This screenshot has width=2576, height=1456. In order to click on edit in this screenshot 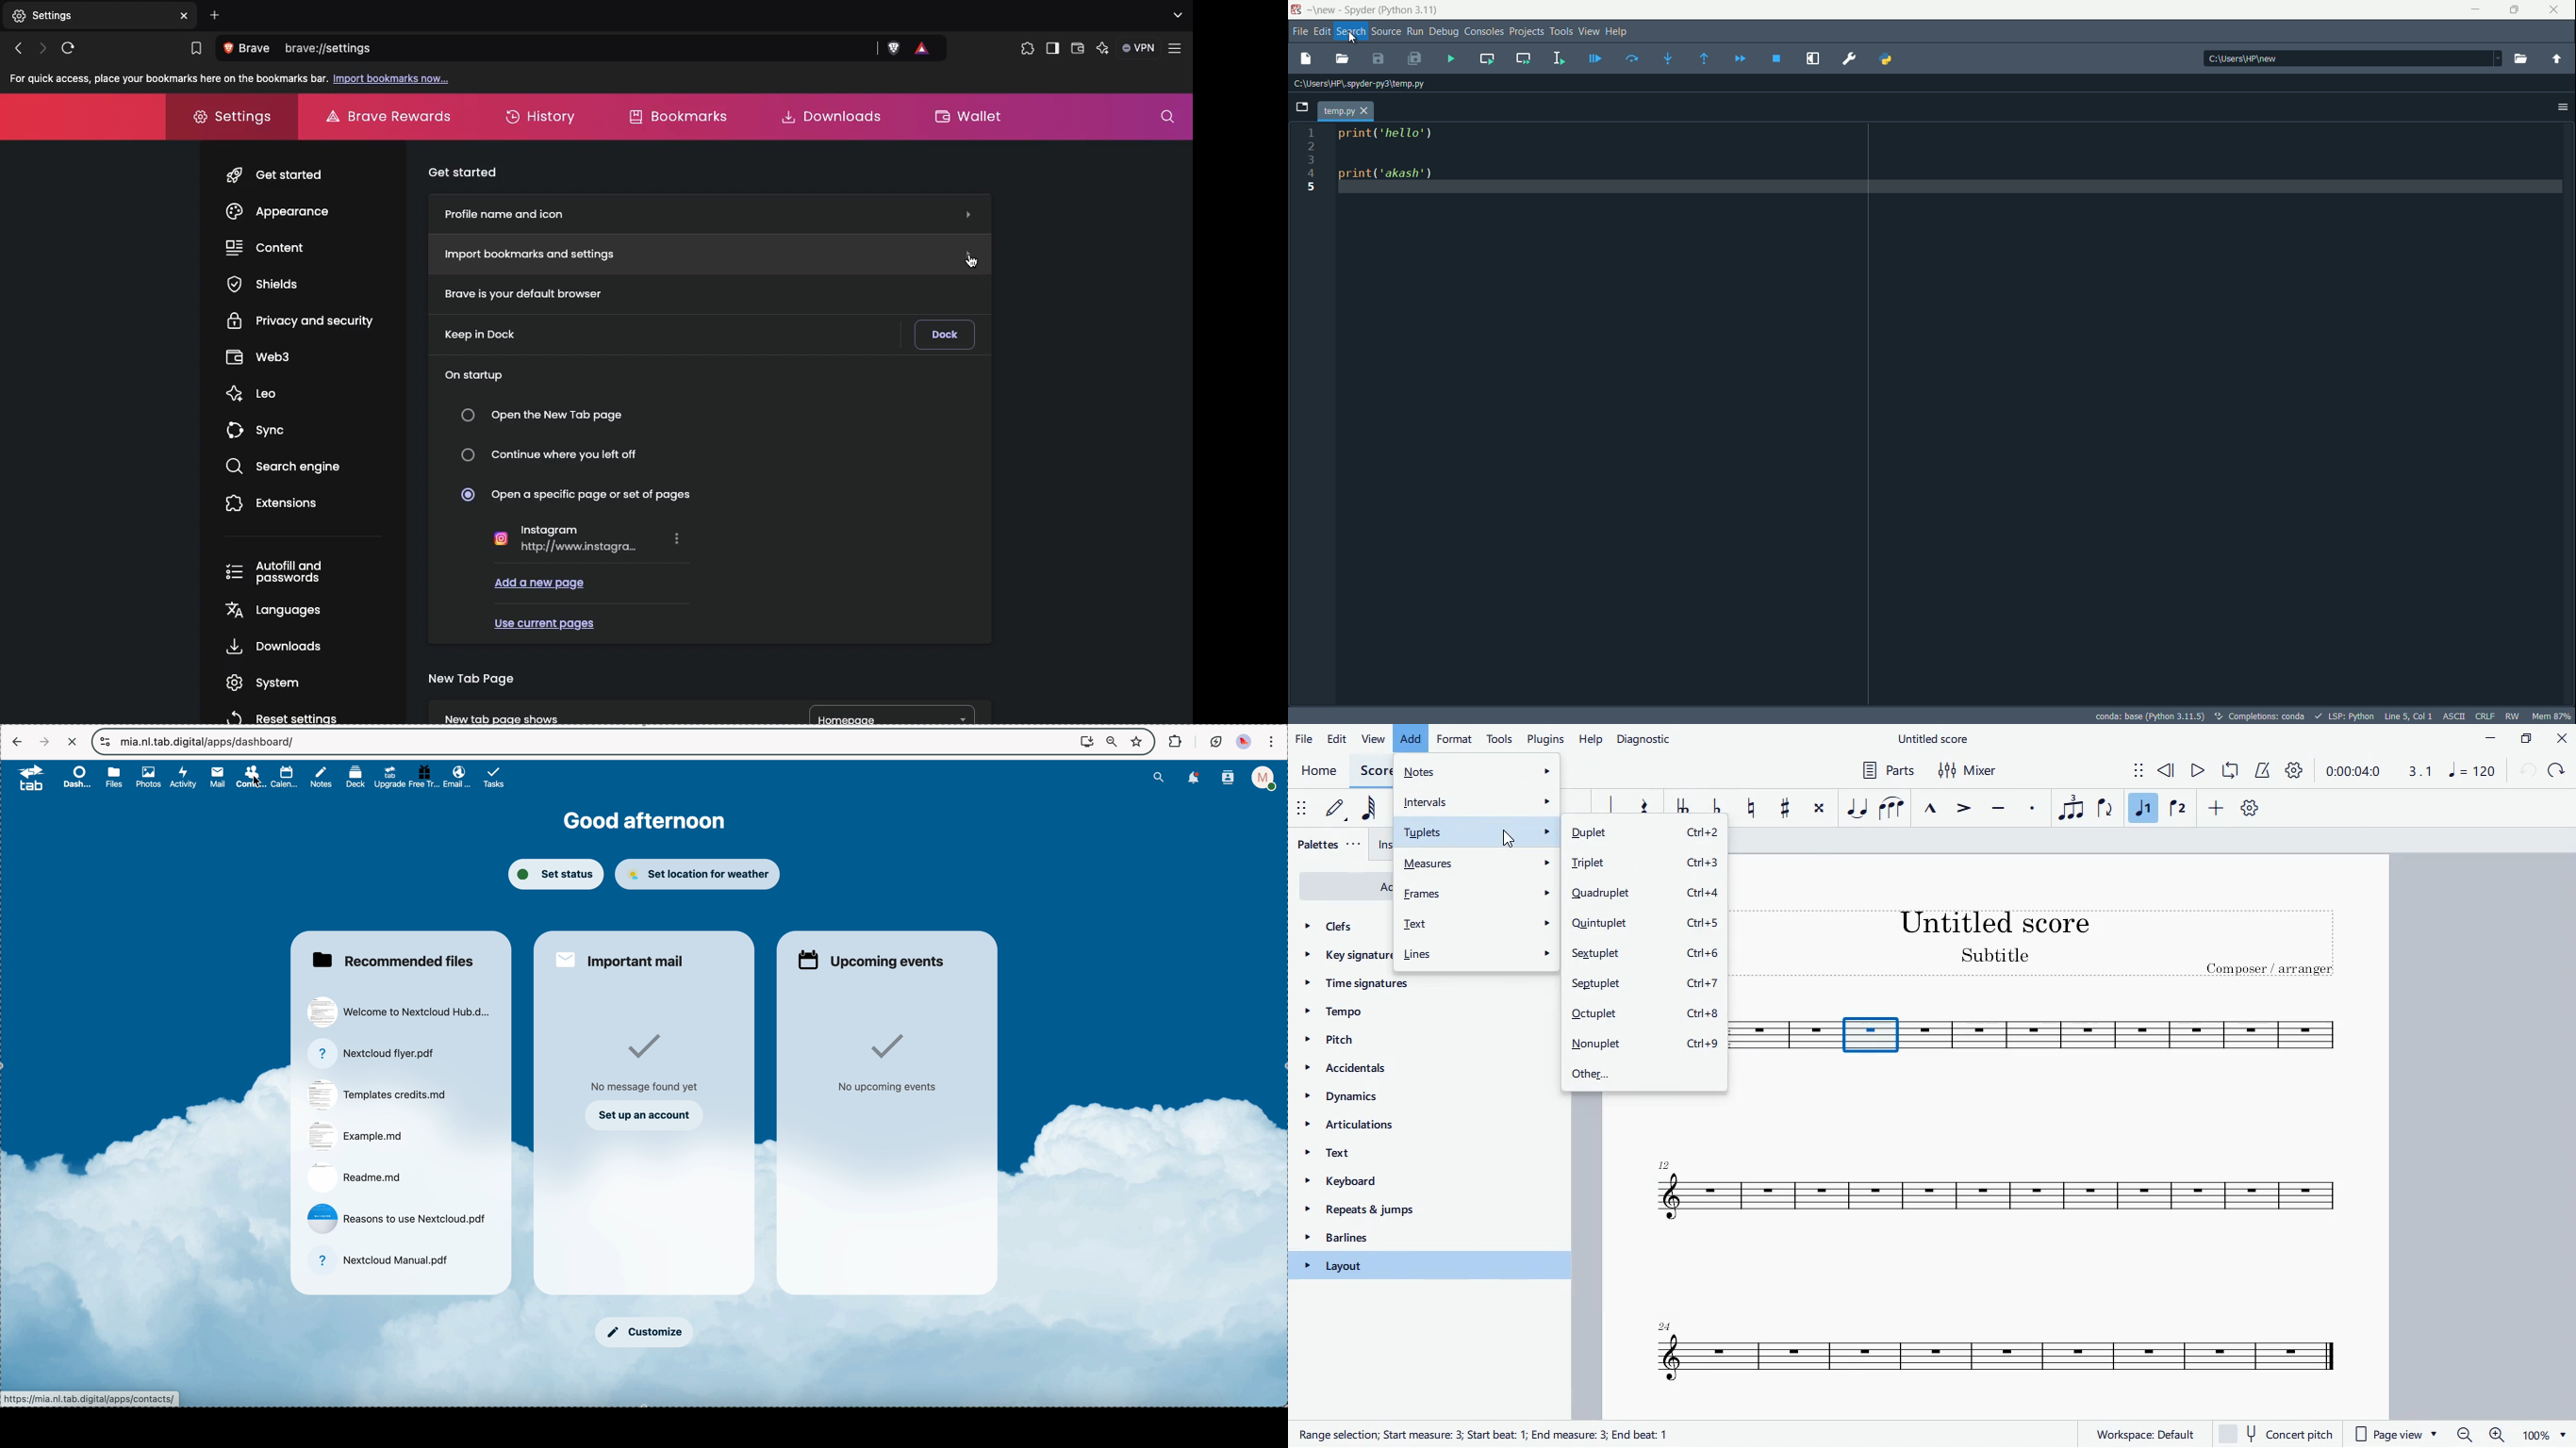, I will do `click(1340, 738)`.